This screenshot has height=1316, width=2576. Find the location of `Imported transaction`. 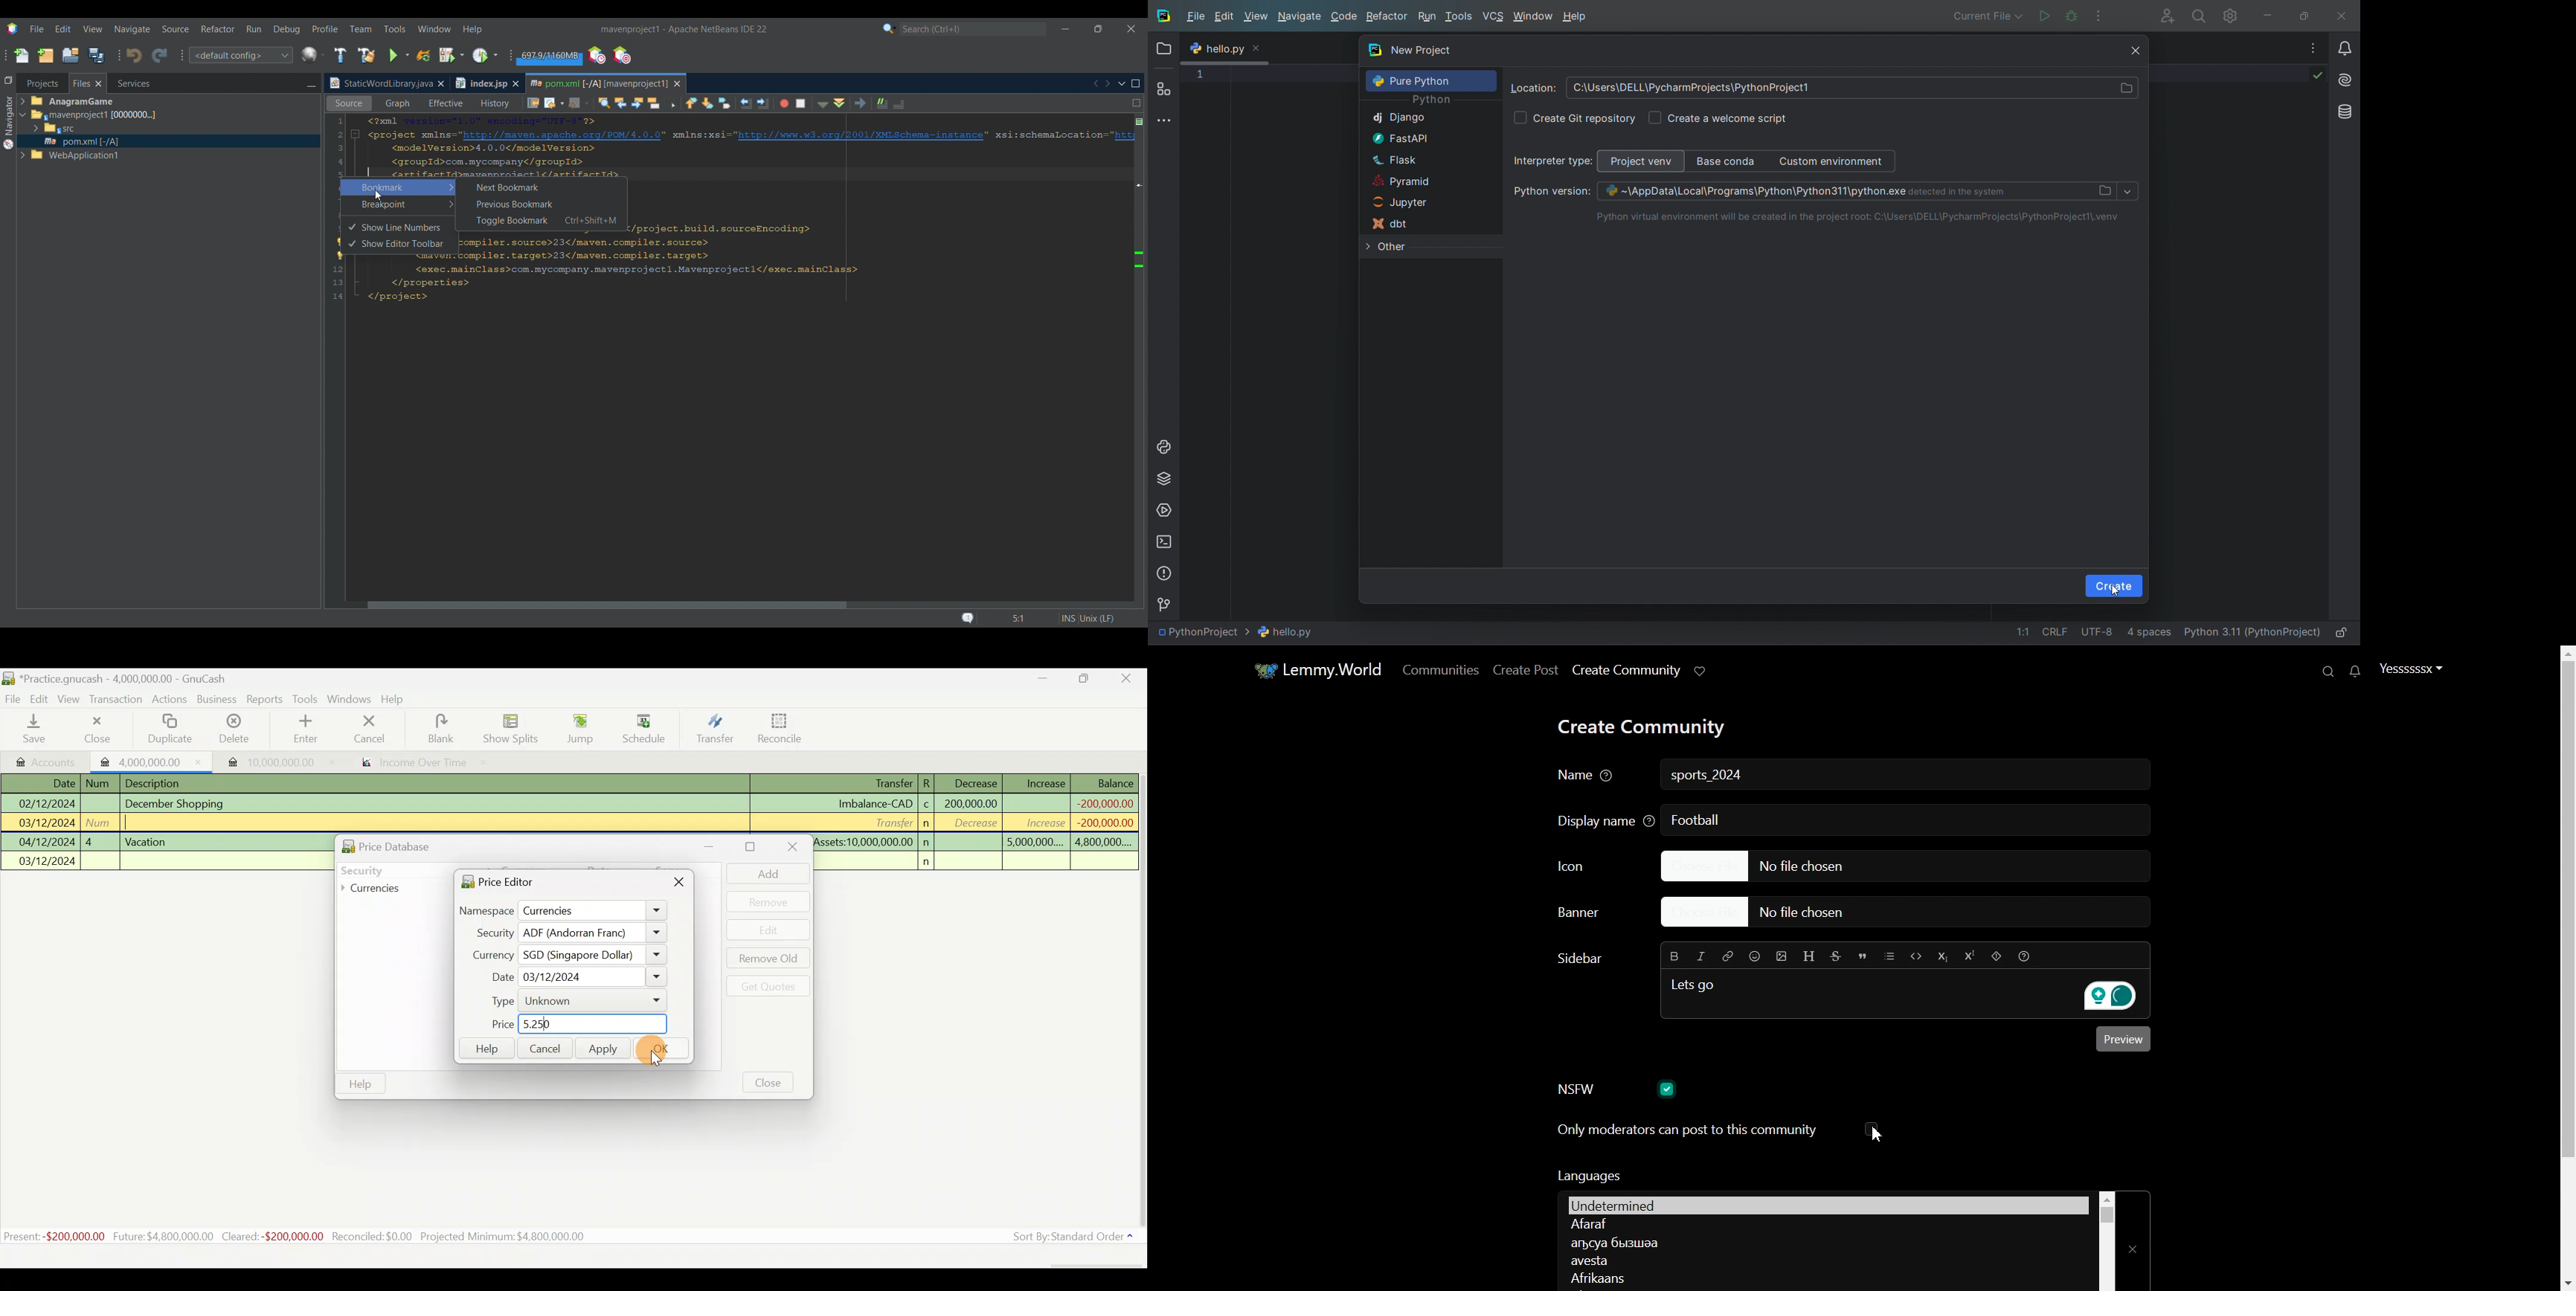

Imported transaction is located at coordinates (146, 760).